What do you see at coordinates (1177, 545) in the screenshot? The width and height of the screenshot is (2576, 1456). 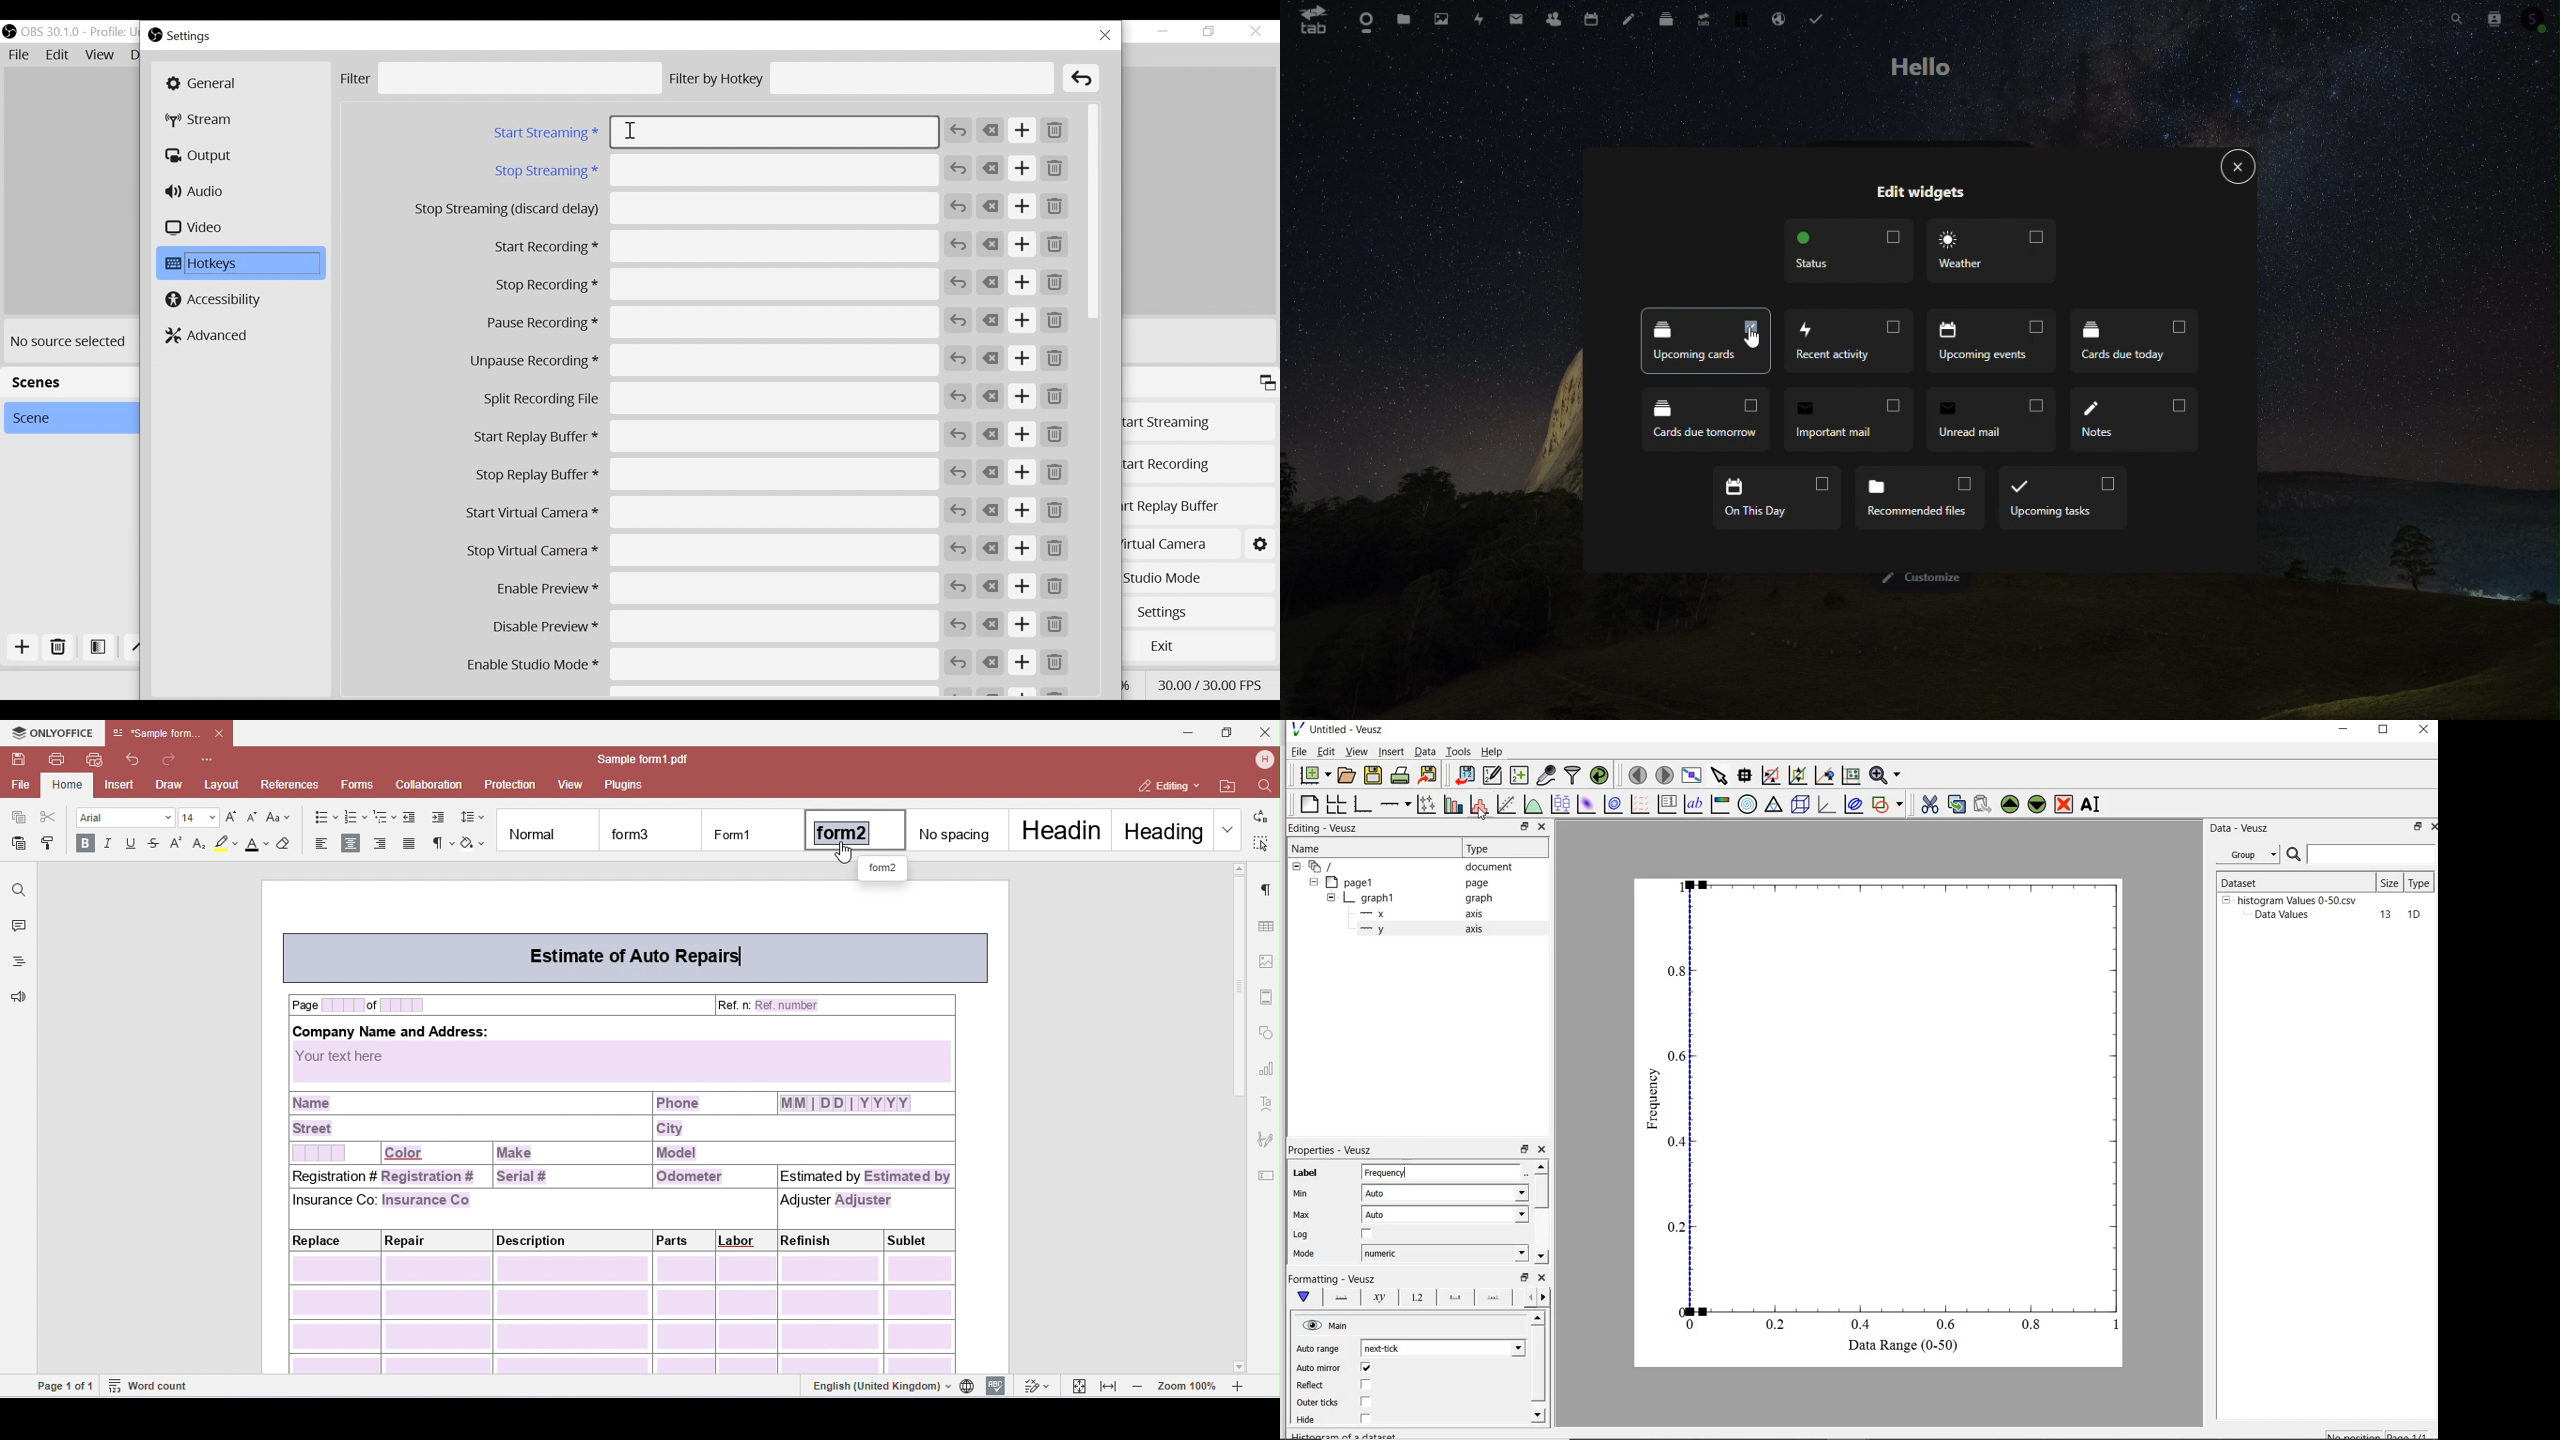 I see `Start Virtual Camera` at bounding box center [1177, 545].